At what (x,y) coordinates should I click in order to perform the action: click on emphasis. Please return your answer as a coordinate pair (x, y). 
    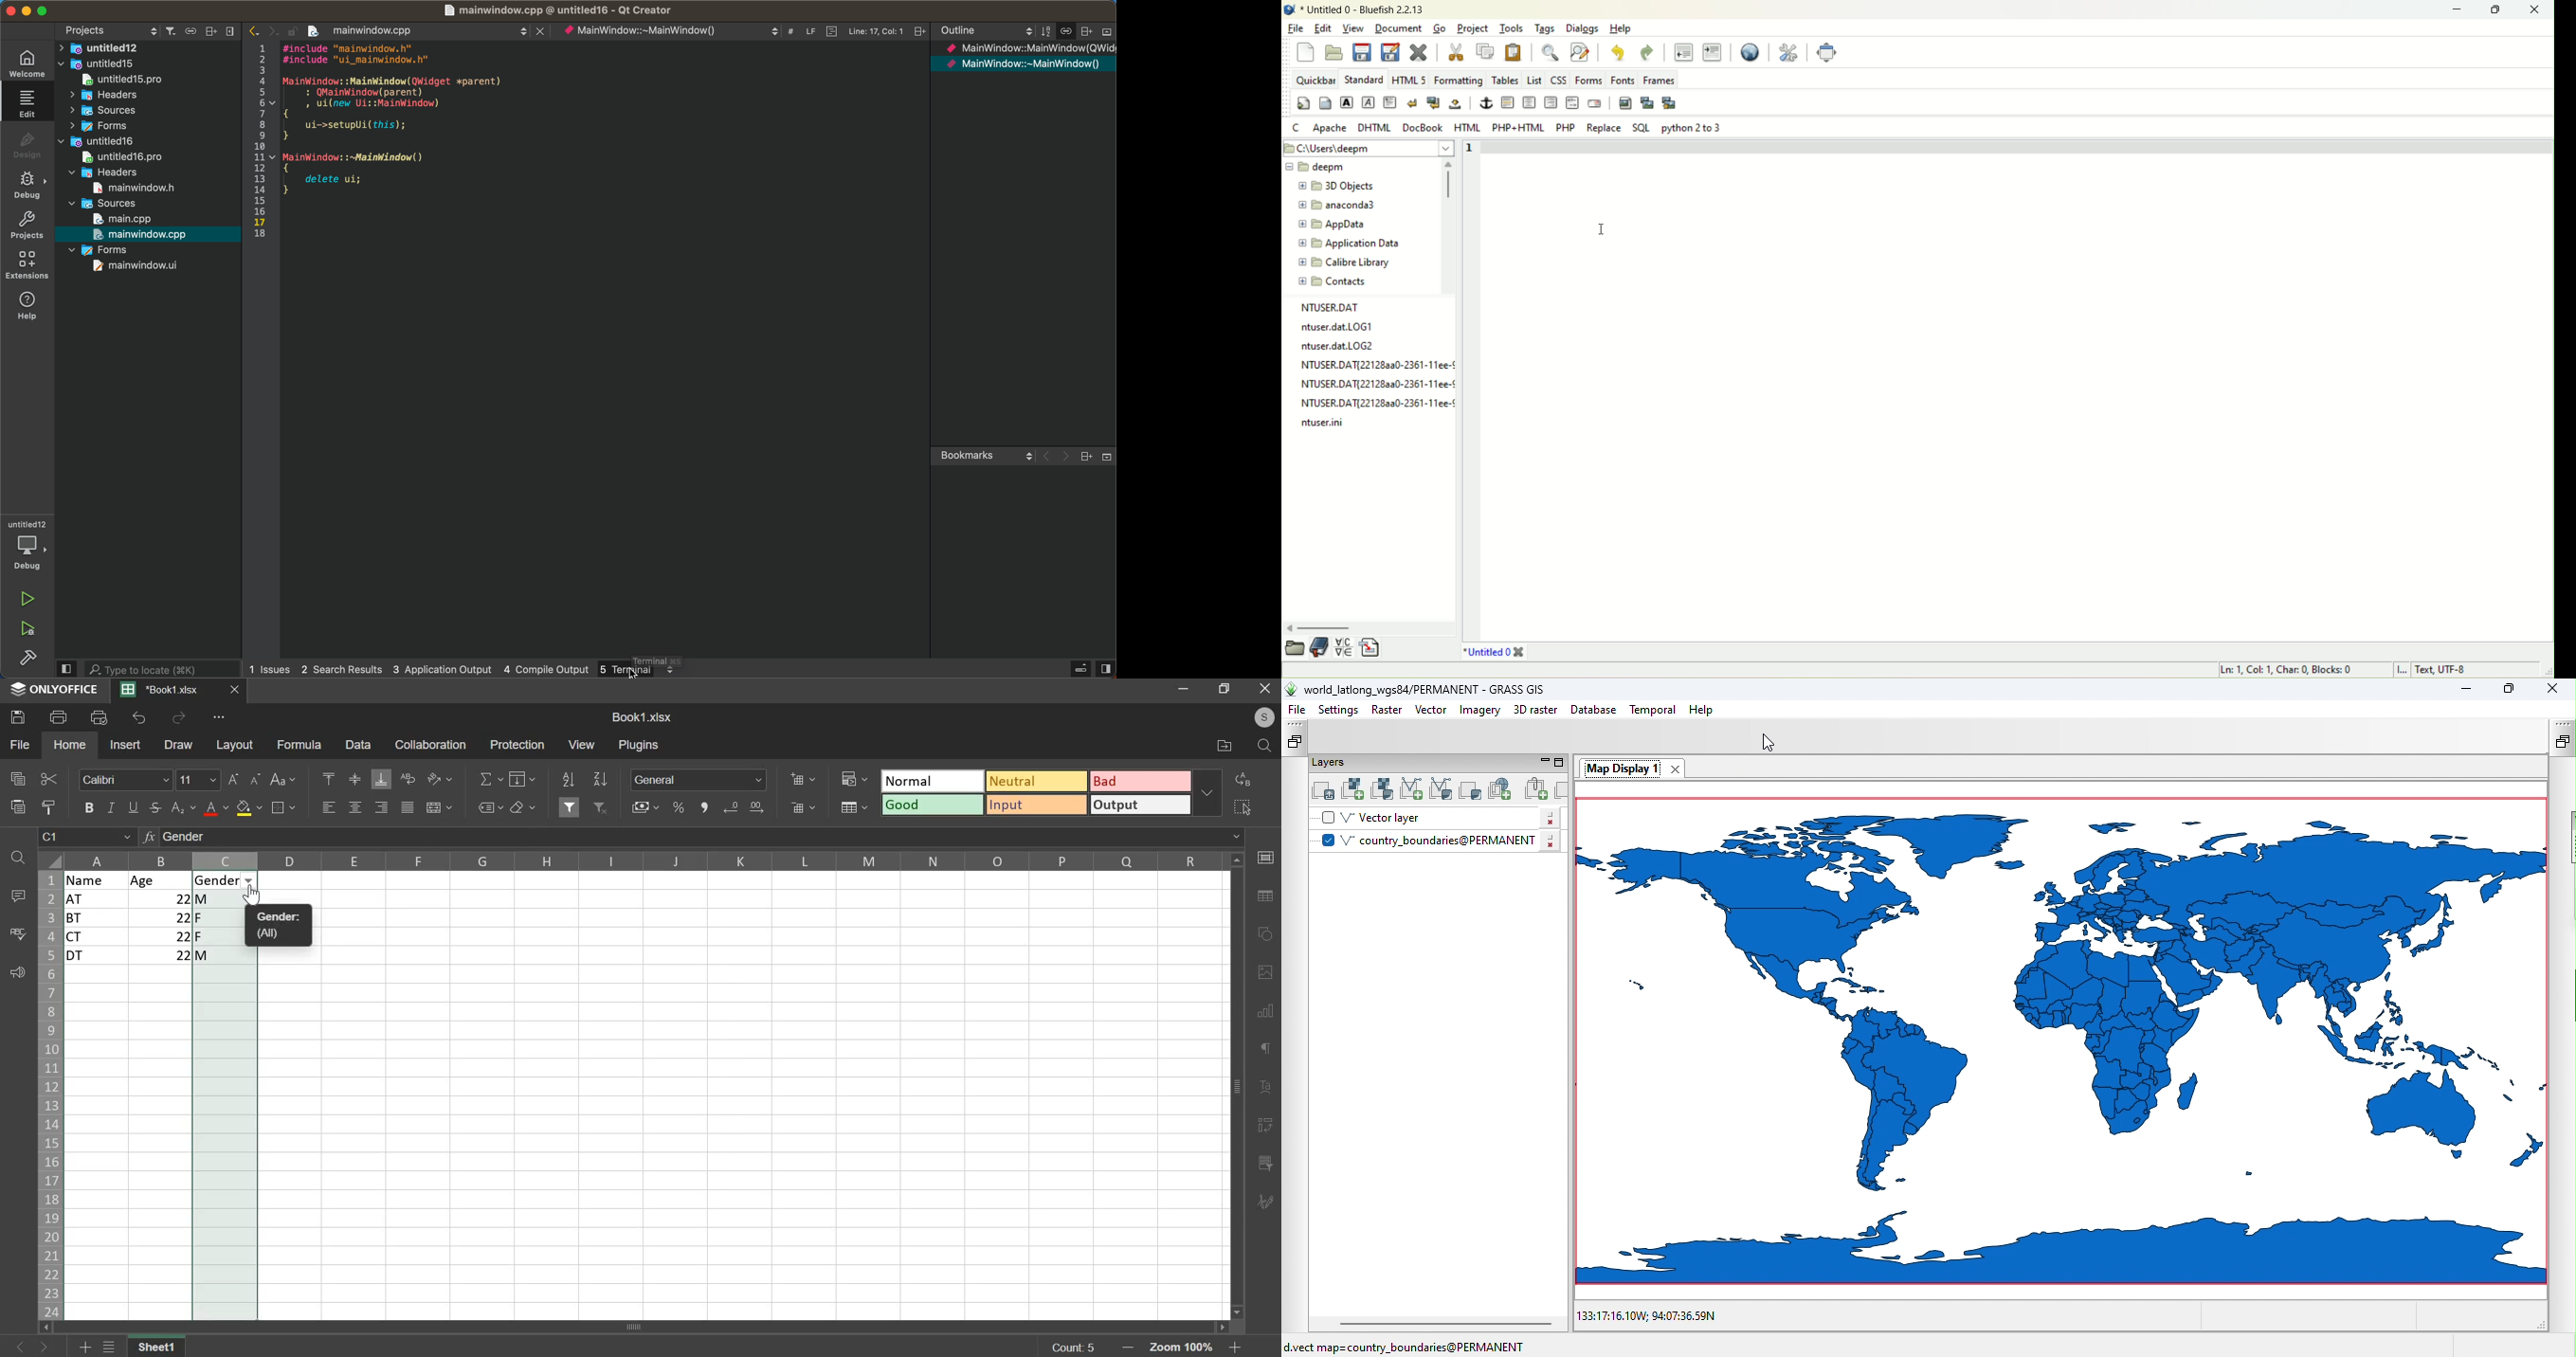
    Looking at the image, I should click on (1368, 103).